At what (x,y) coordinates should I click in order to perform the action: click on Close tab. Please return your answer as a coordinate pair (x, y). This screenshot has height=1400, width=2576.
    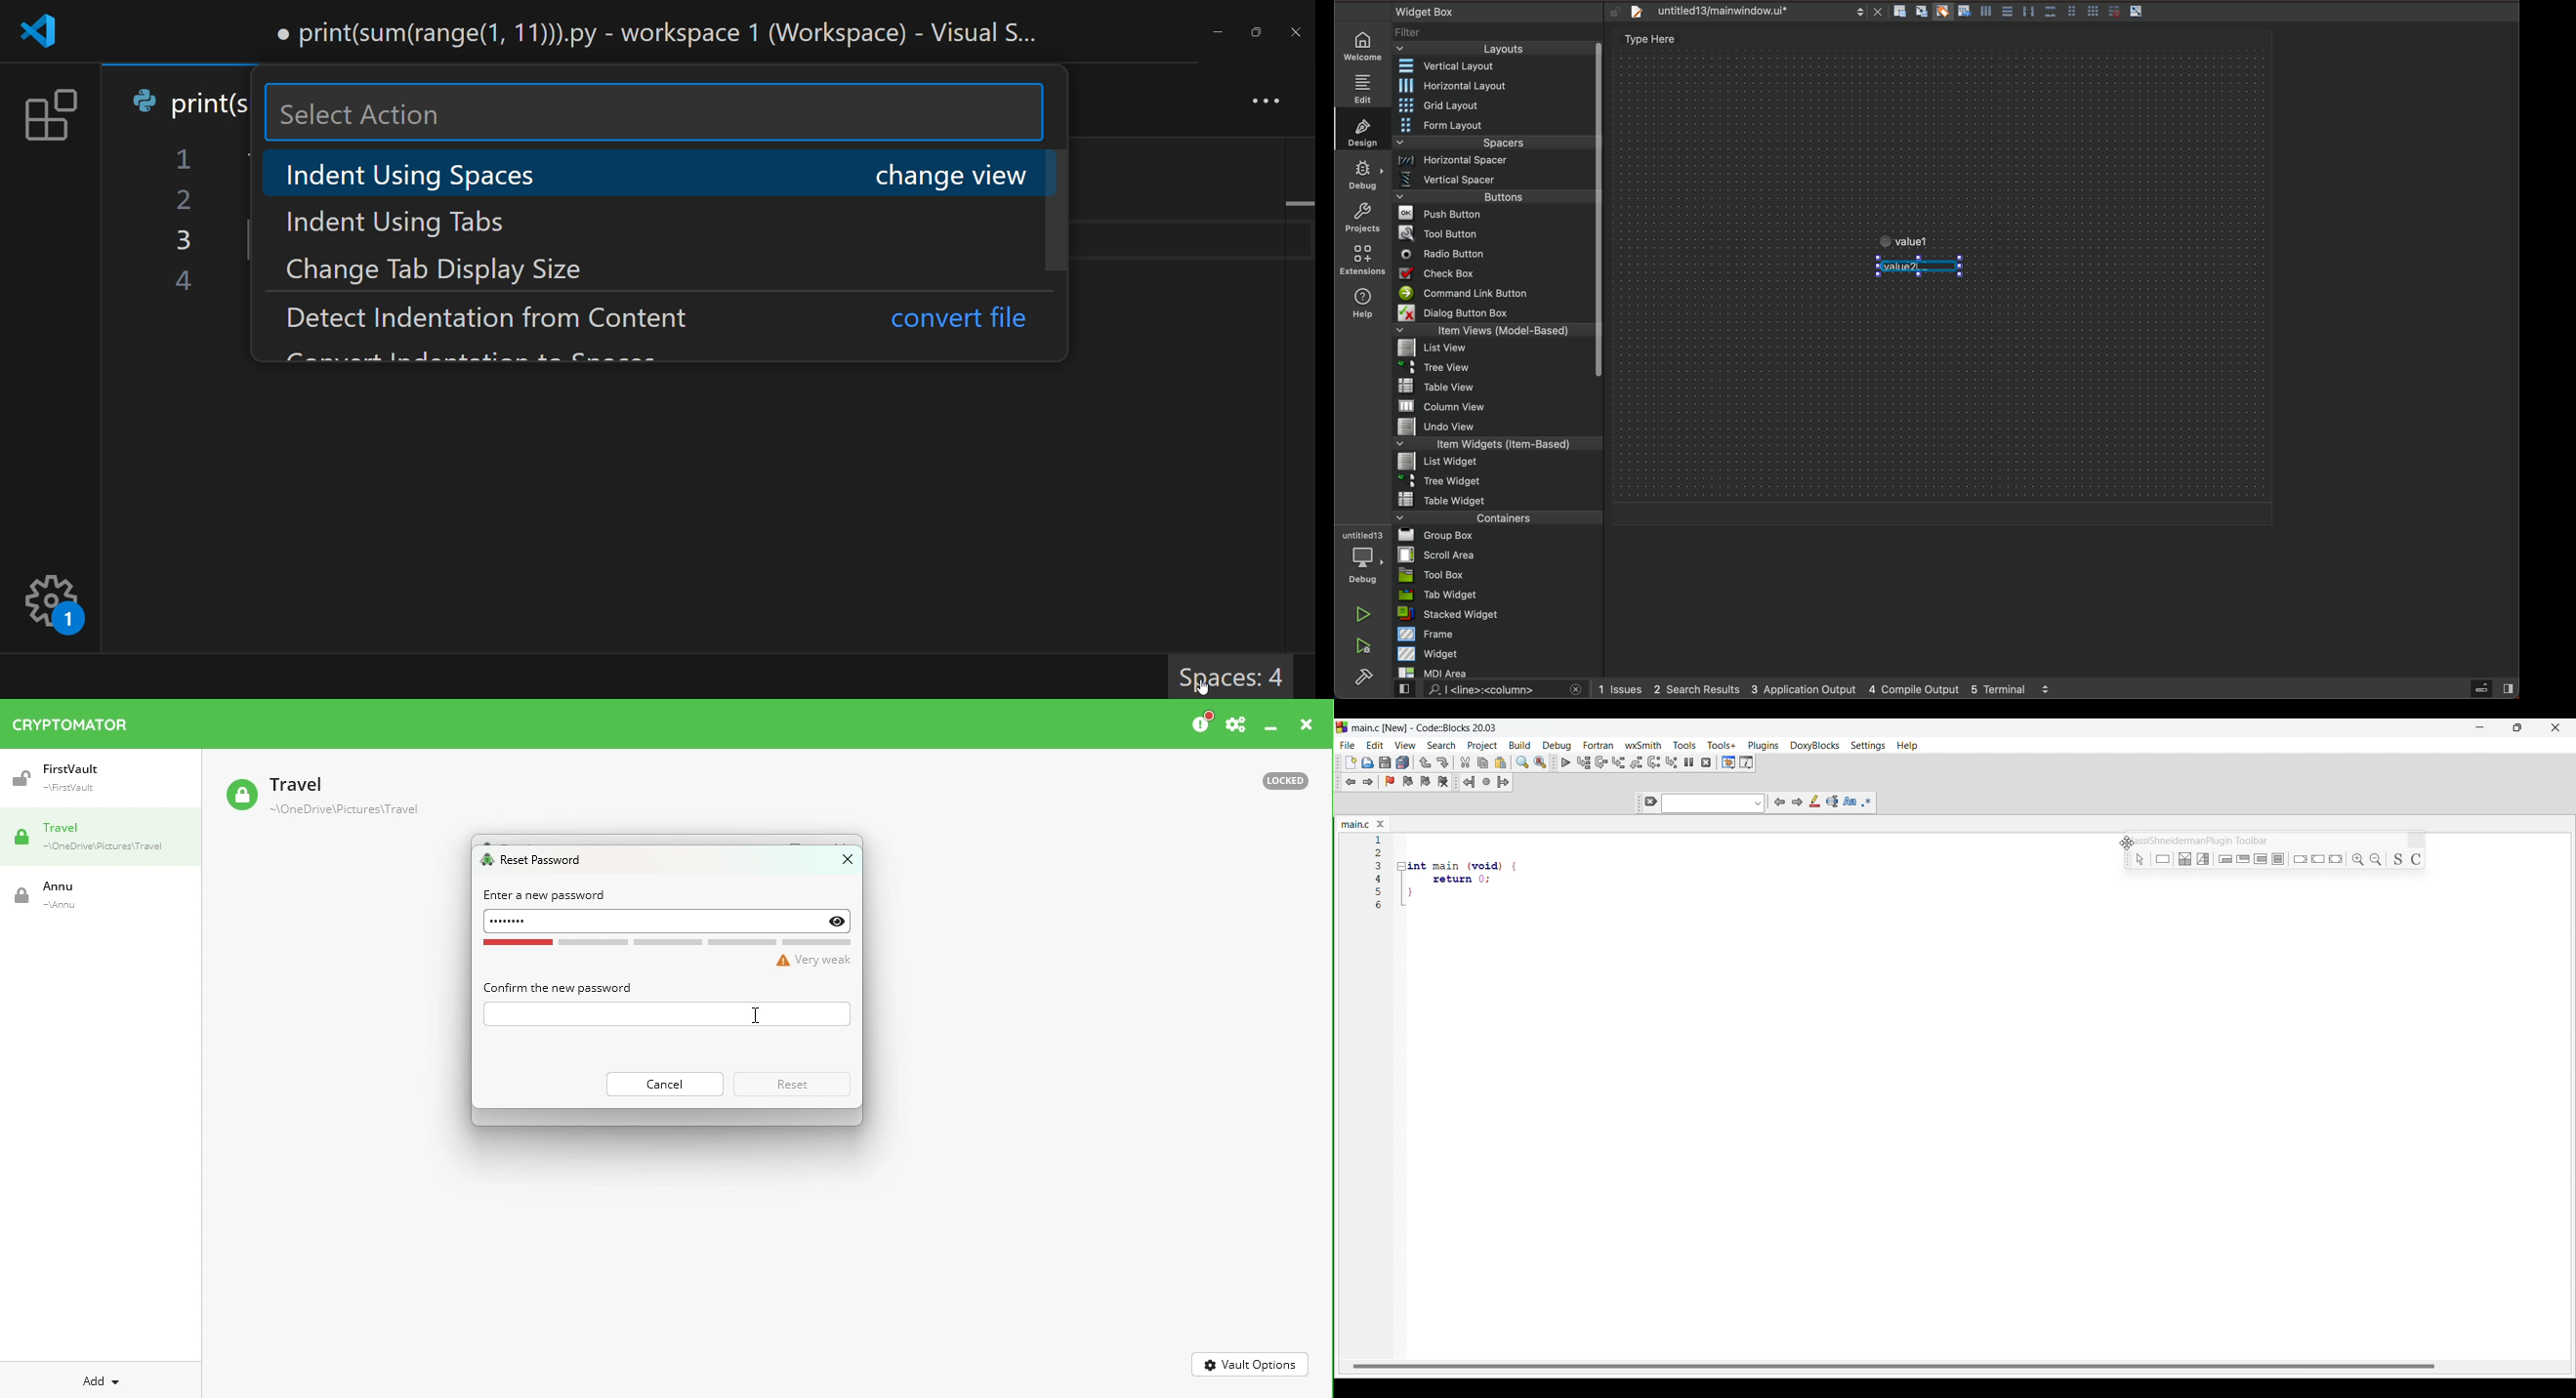
    Looking at the image, I should click on (1381, 824).